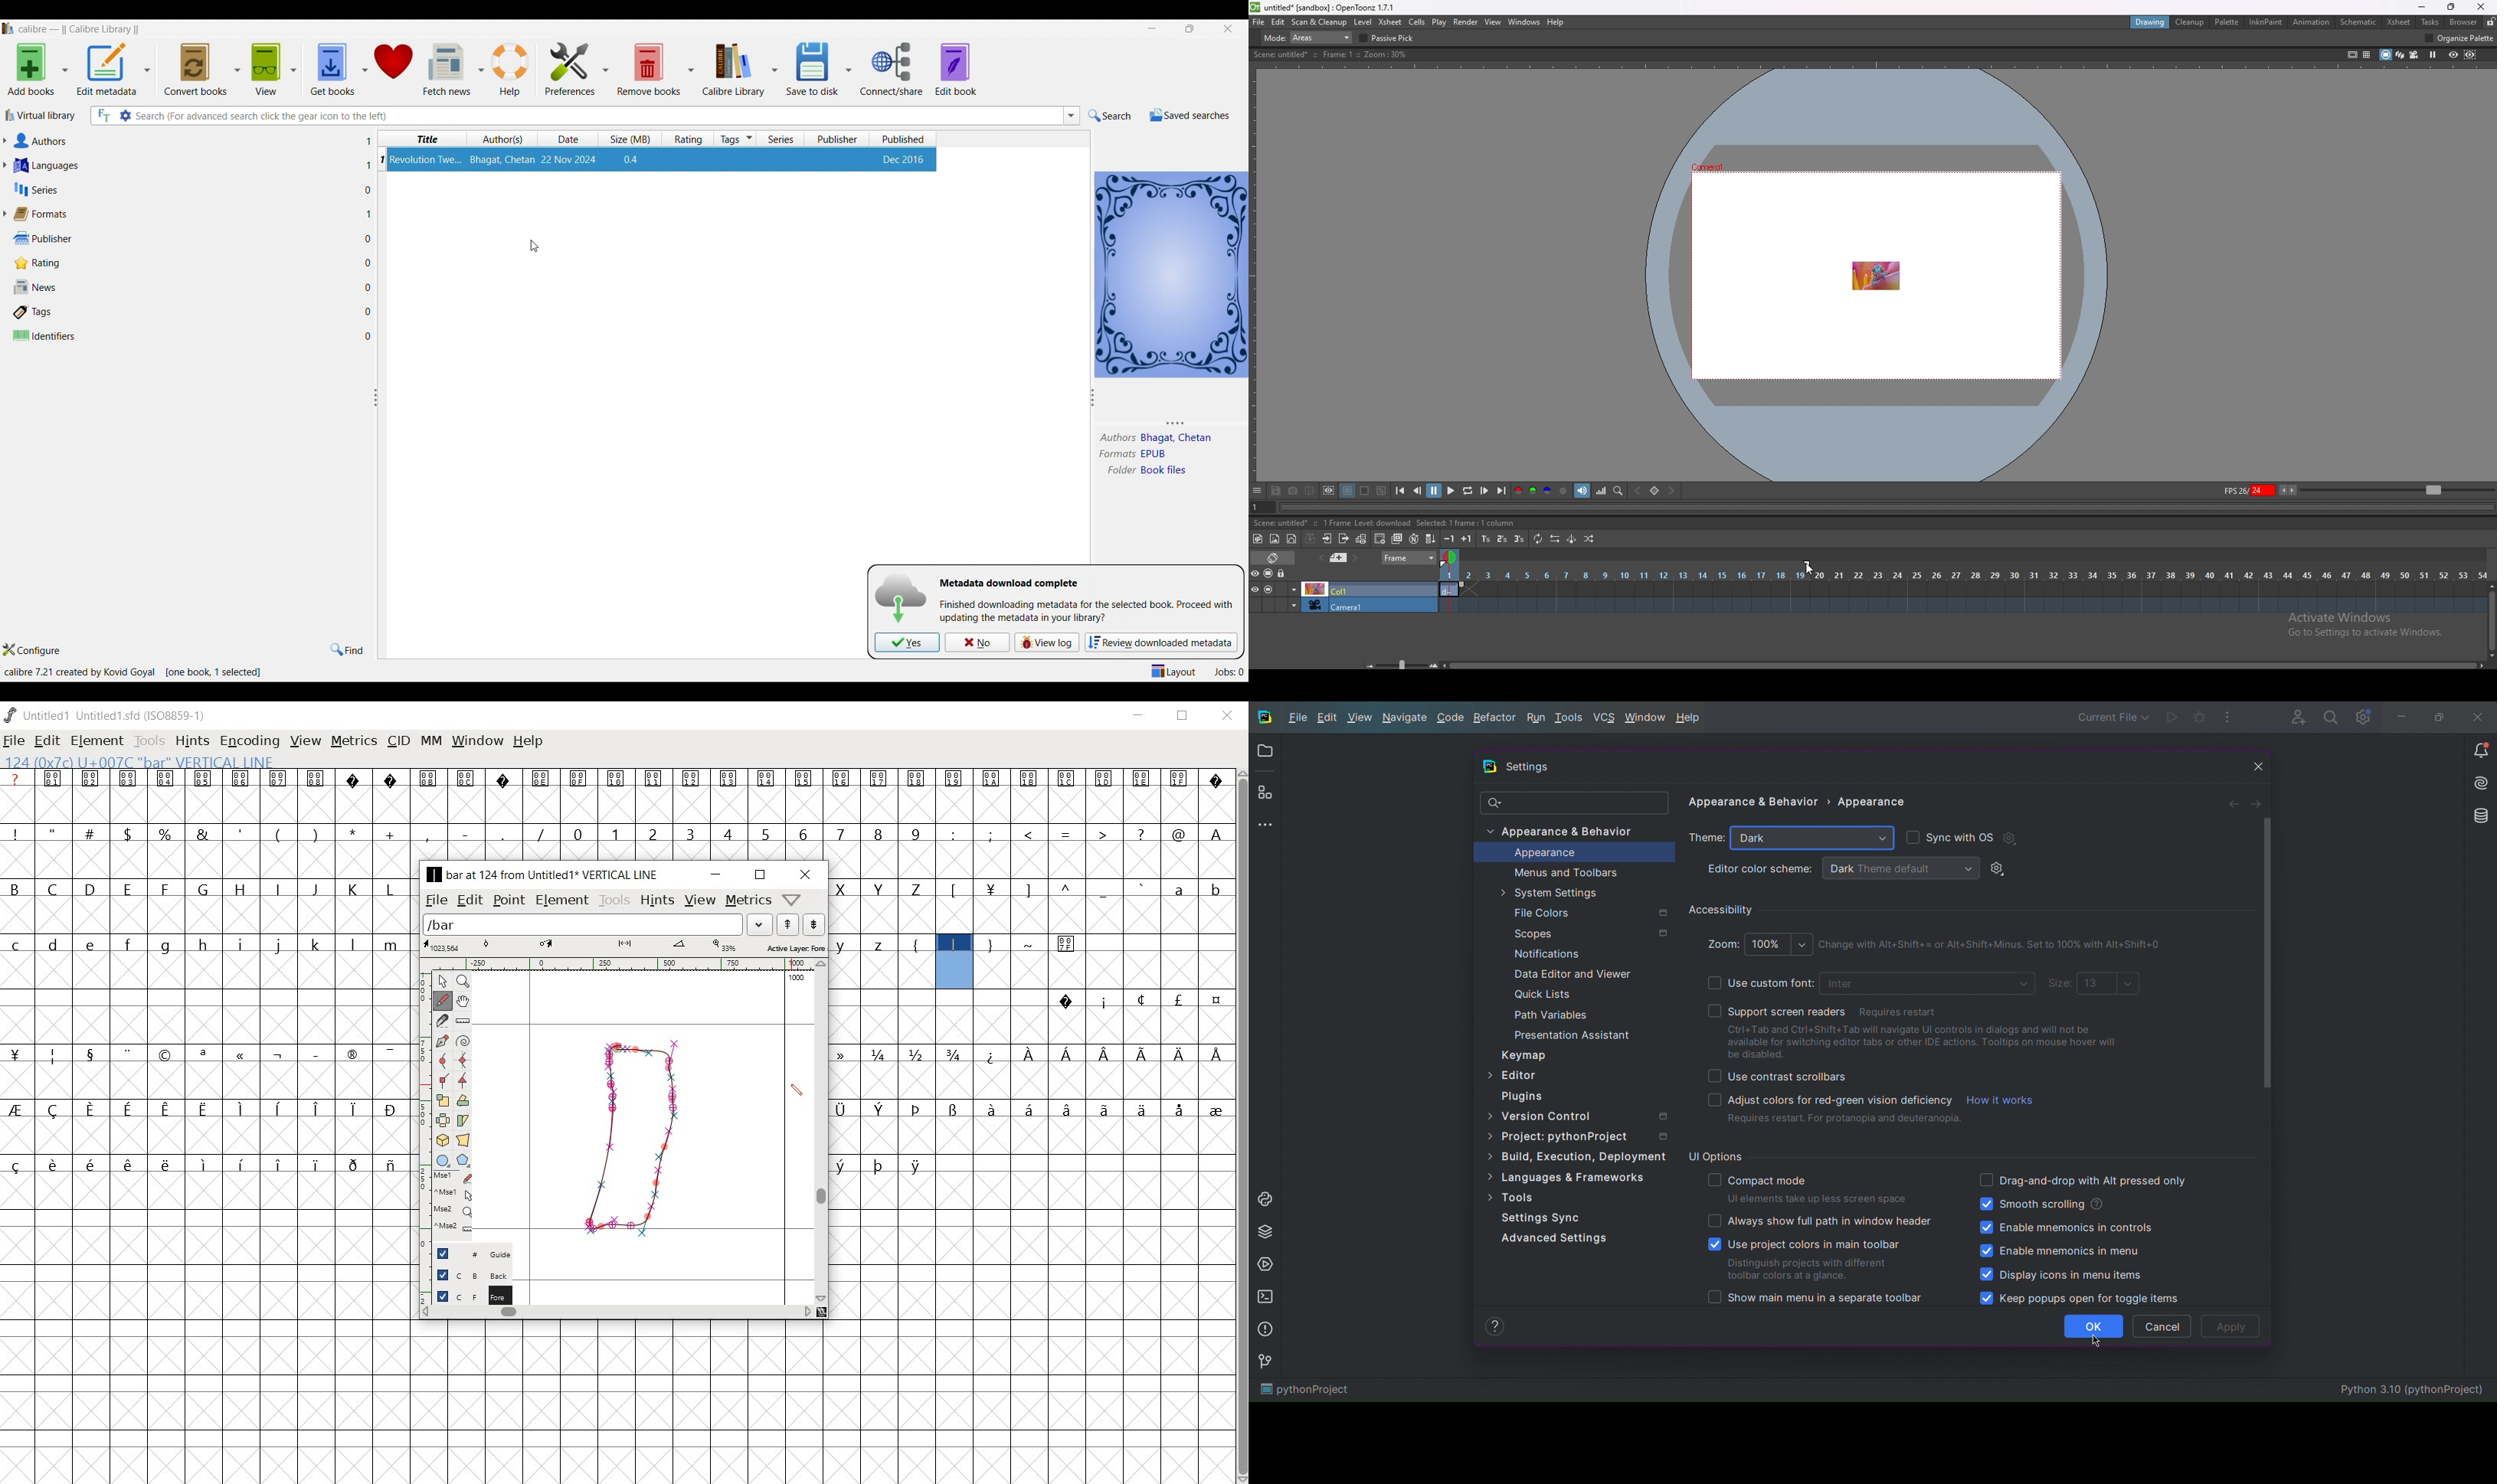 This screenshot has width=2520, height=1484. Describe the element at coordinates (207, 916) in the screenshot. I see `empty cells` at that location.